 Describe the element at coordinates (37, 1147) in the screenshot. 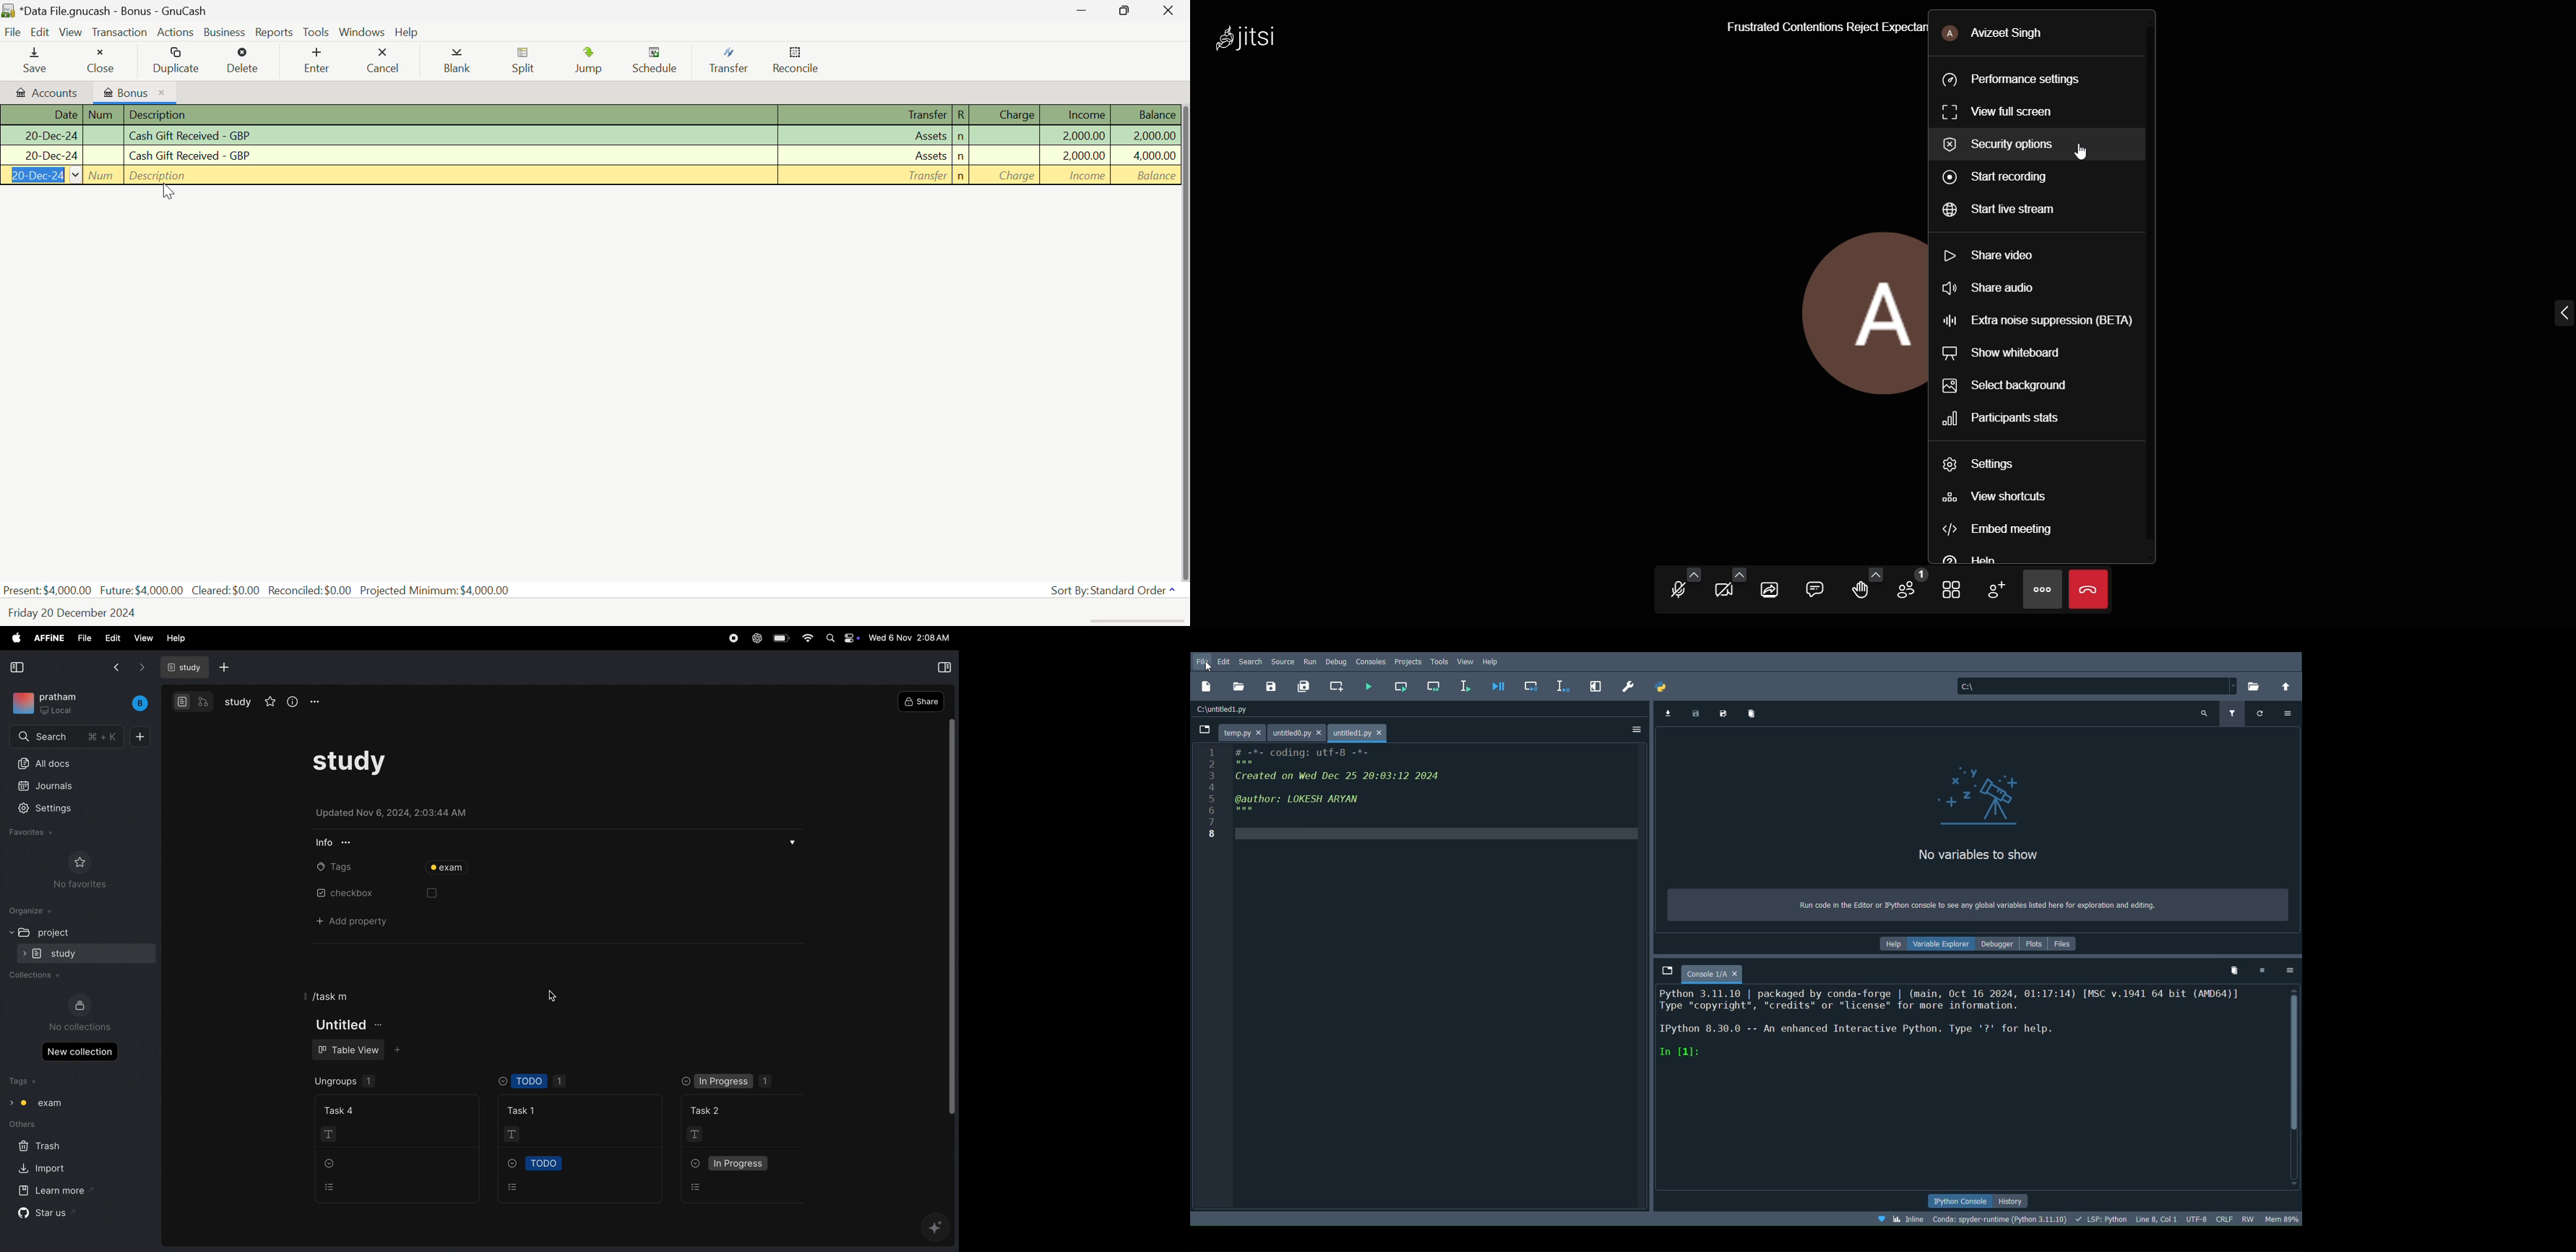

I see `trash` at that location.